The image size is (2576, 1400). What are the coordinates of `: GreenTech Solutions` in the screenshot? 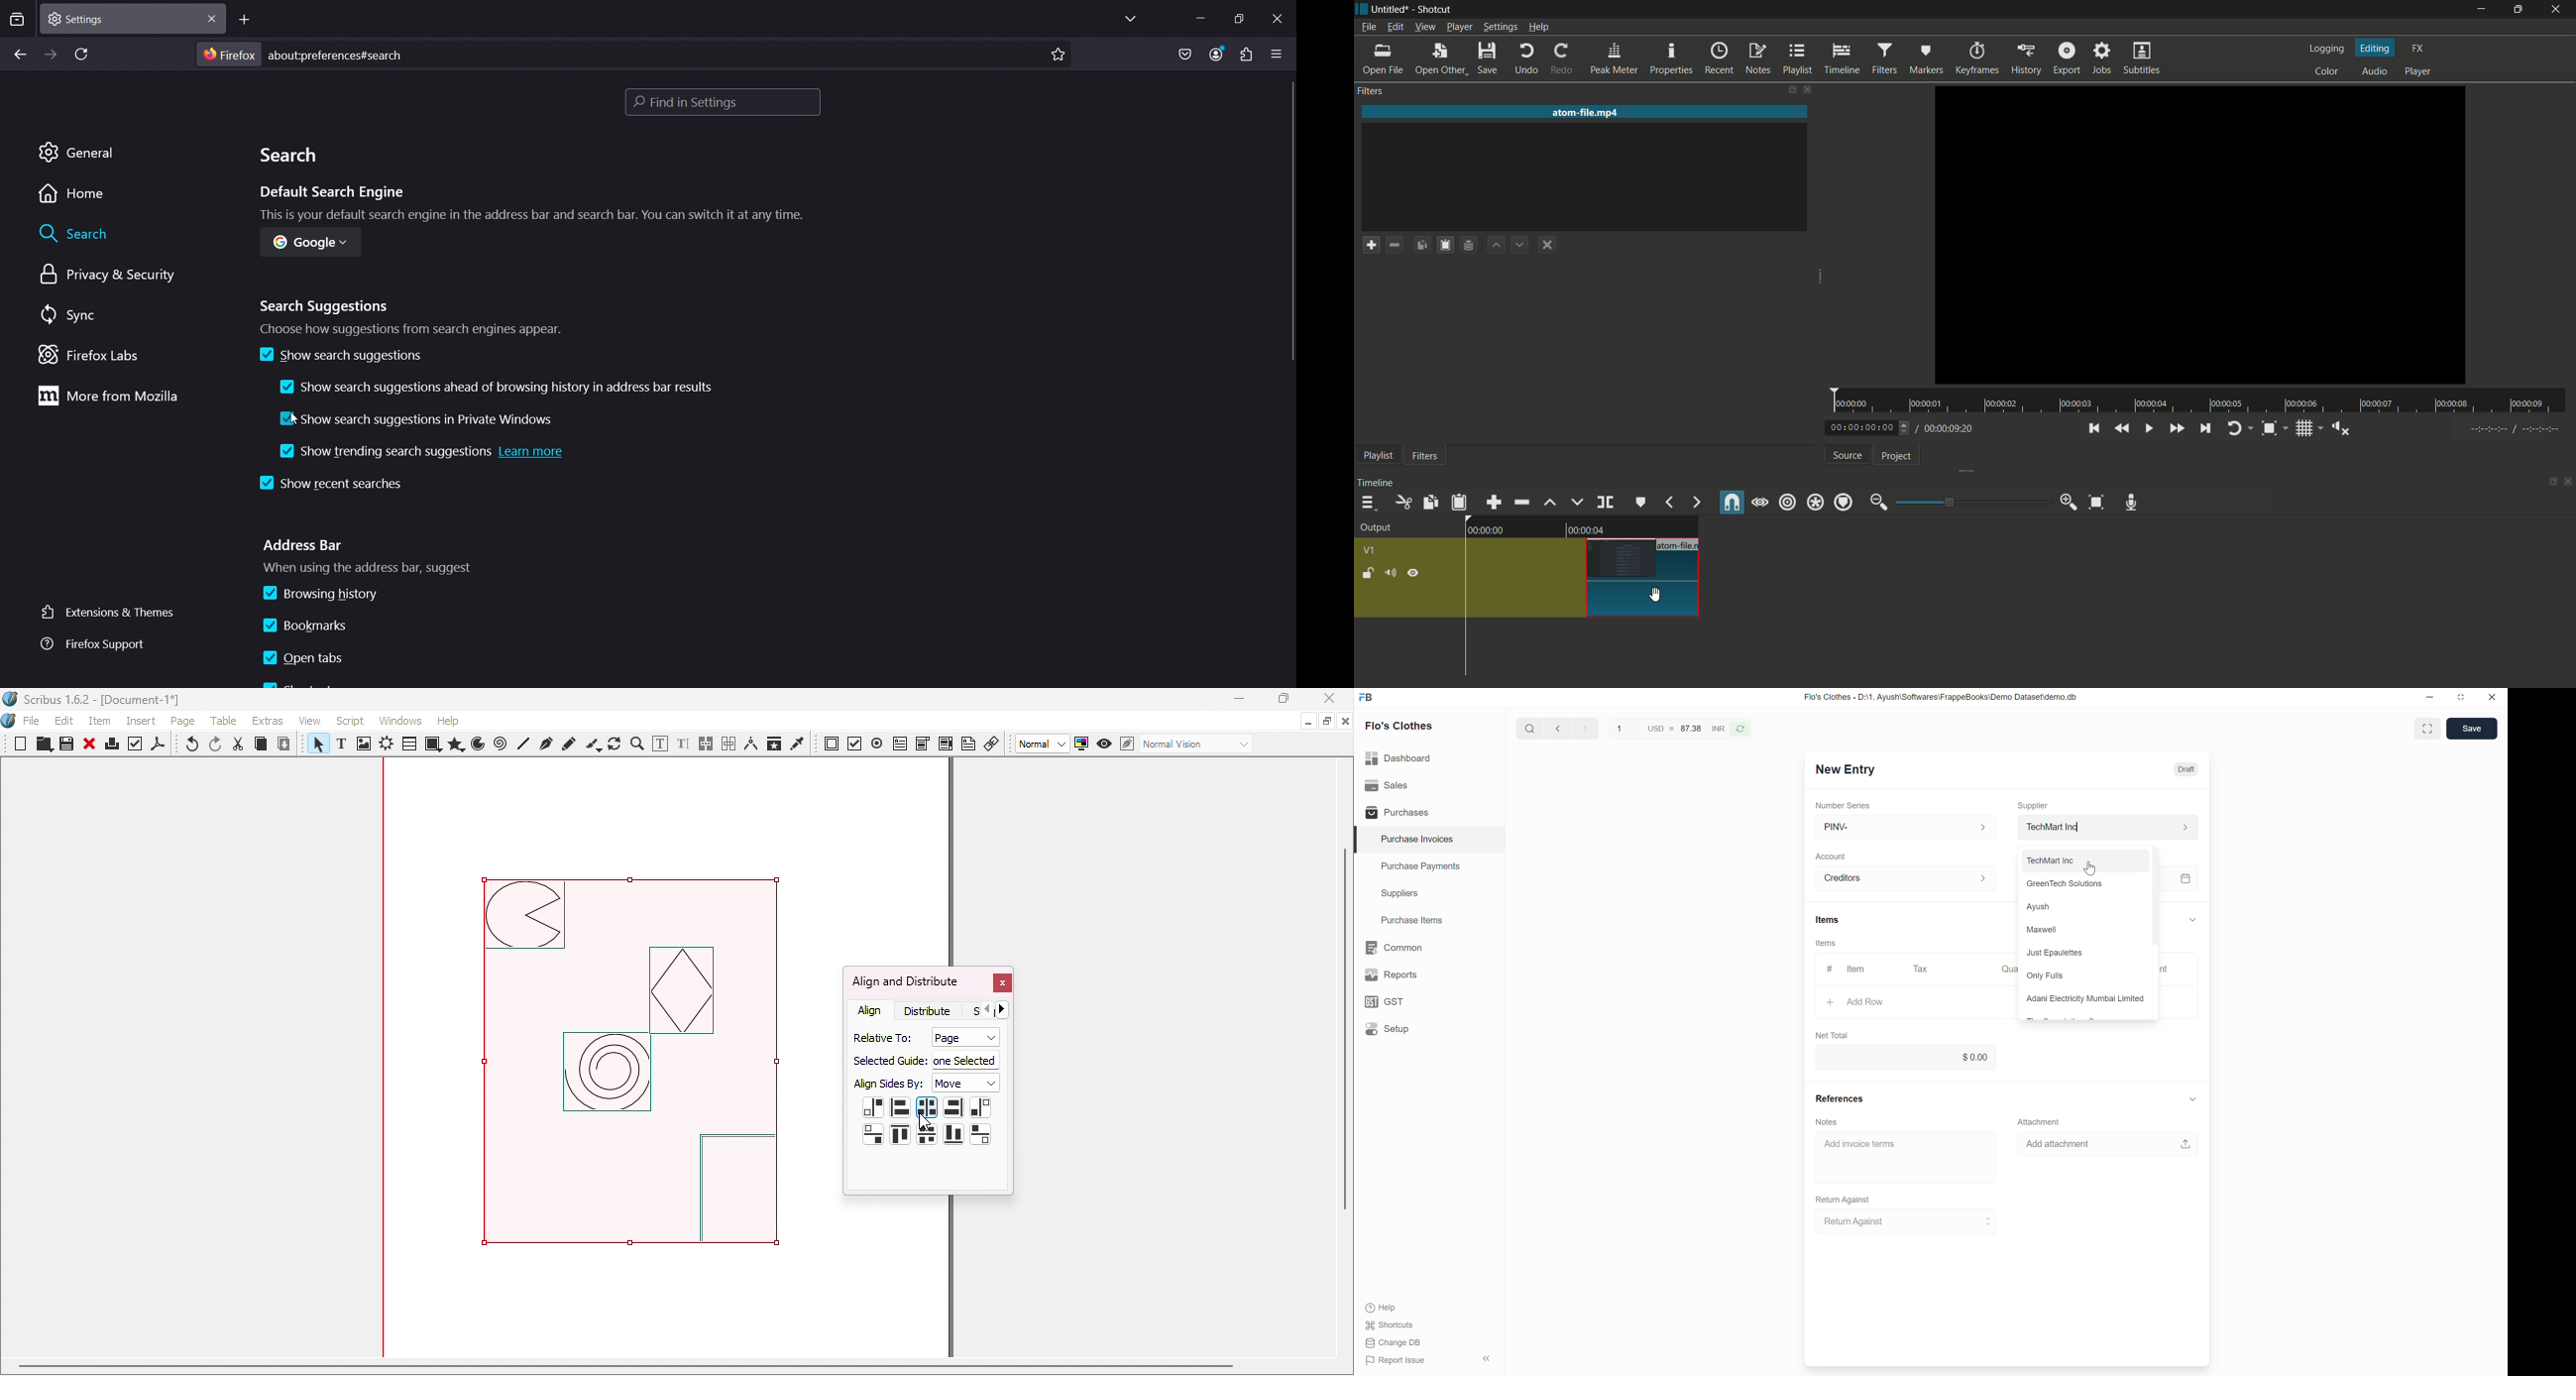 It's located at (2073, 885).